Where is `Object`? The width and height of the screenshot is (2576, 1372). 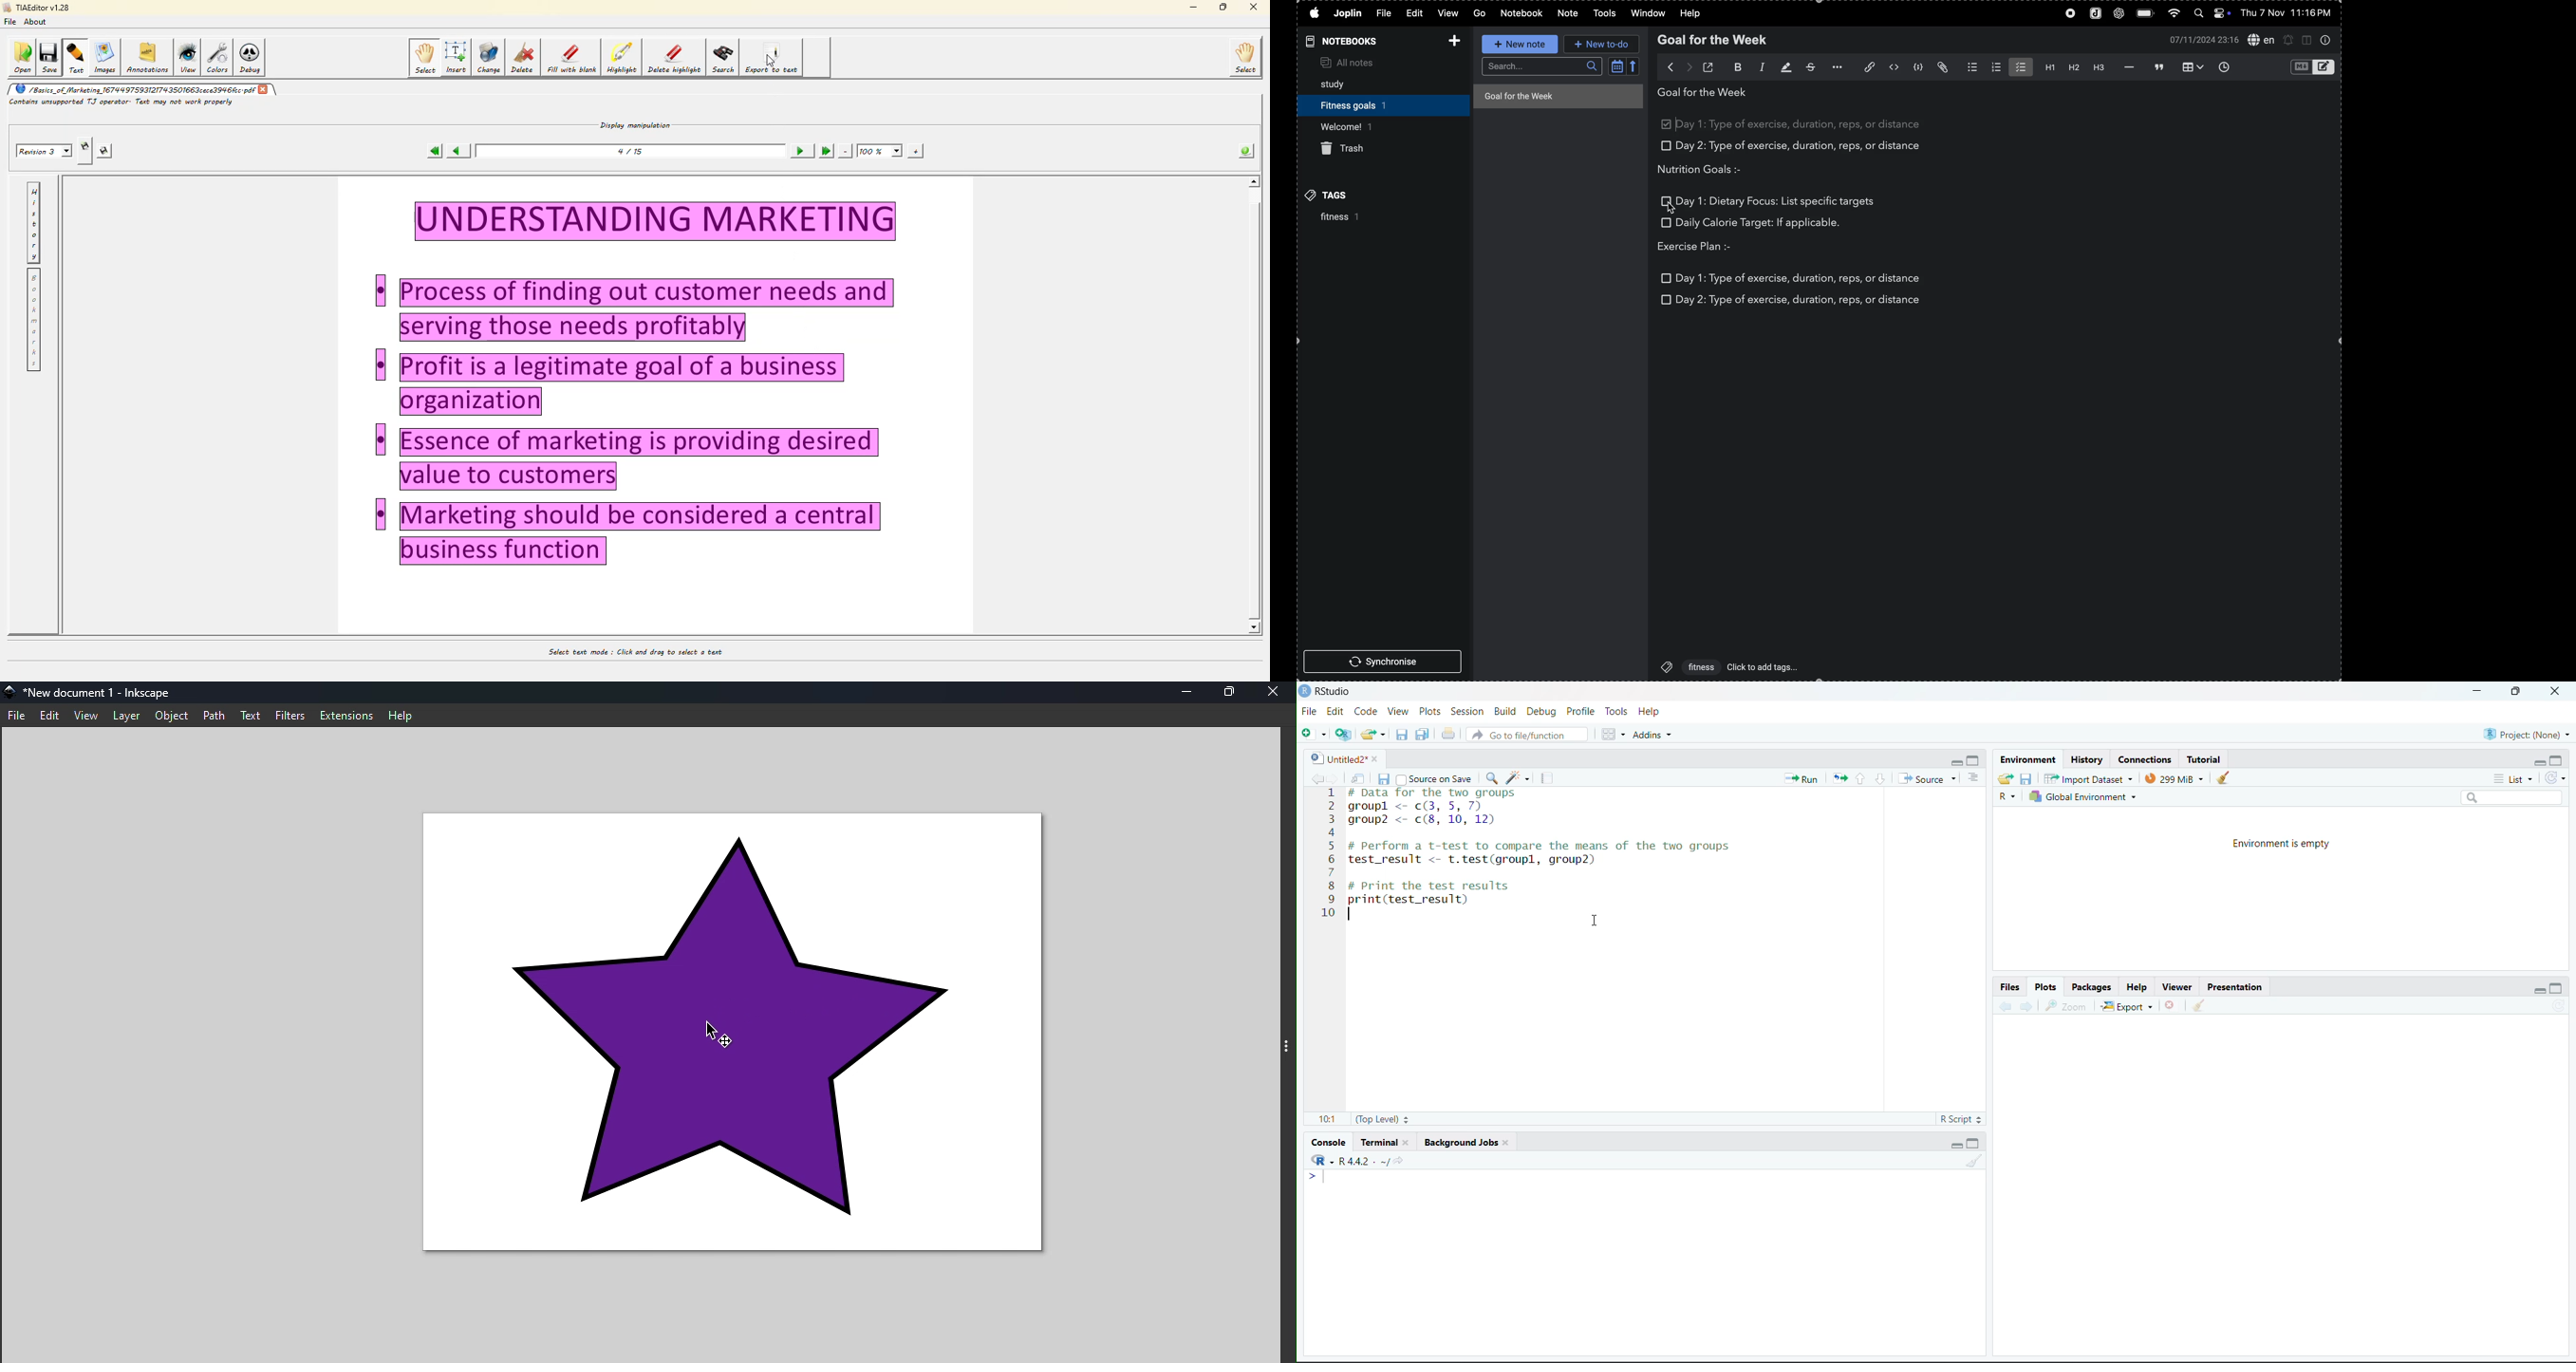 Object is located at coordinates (172, 717).